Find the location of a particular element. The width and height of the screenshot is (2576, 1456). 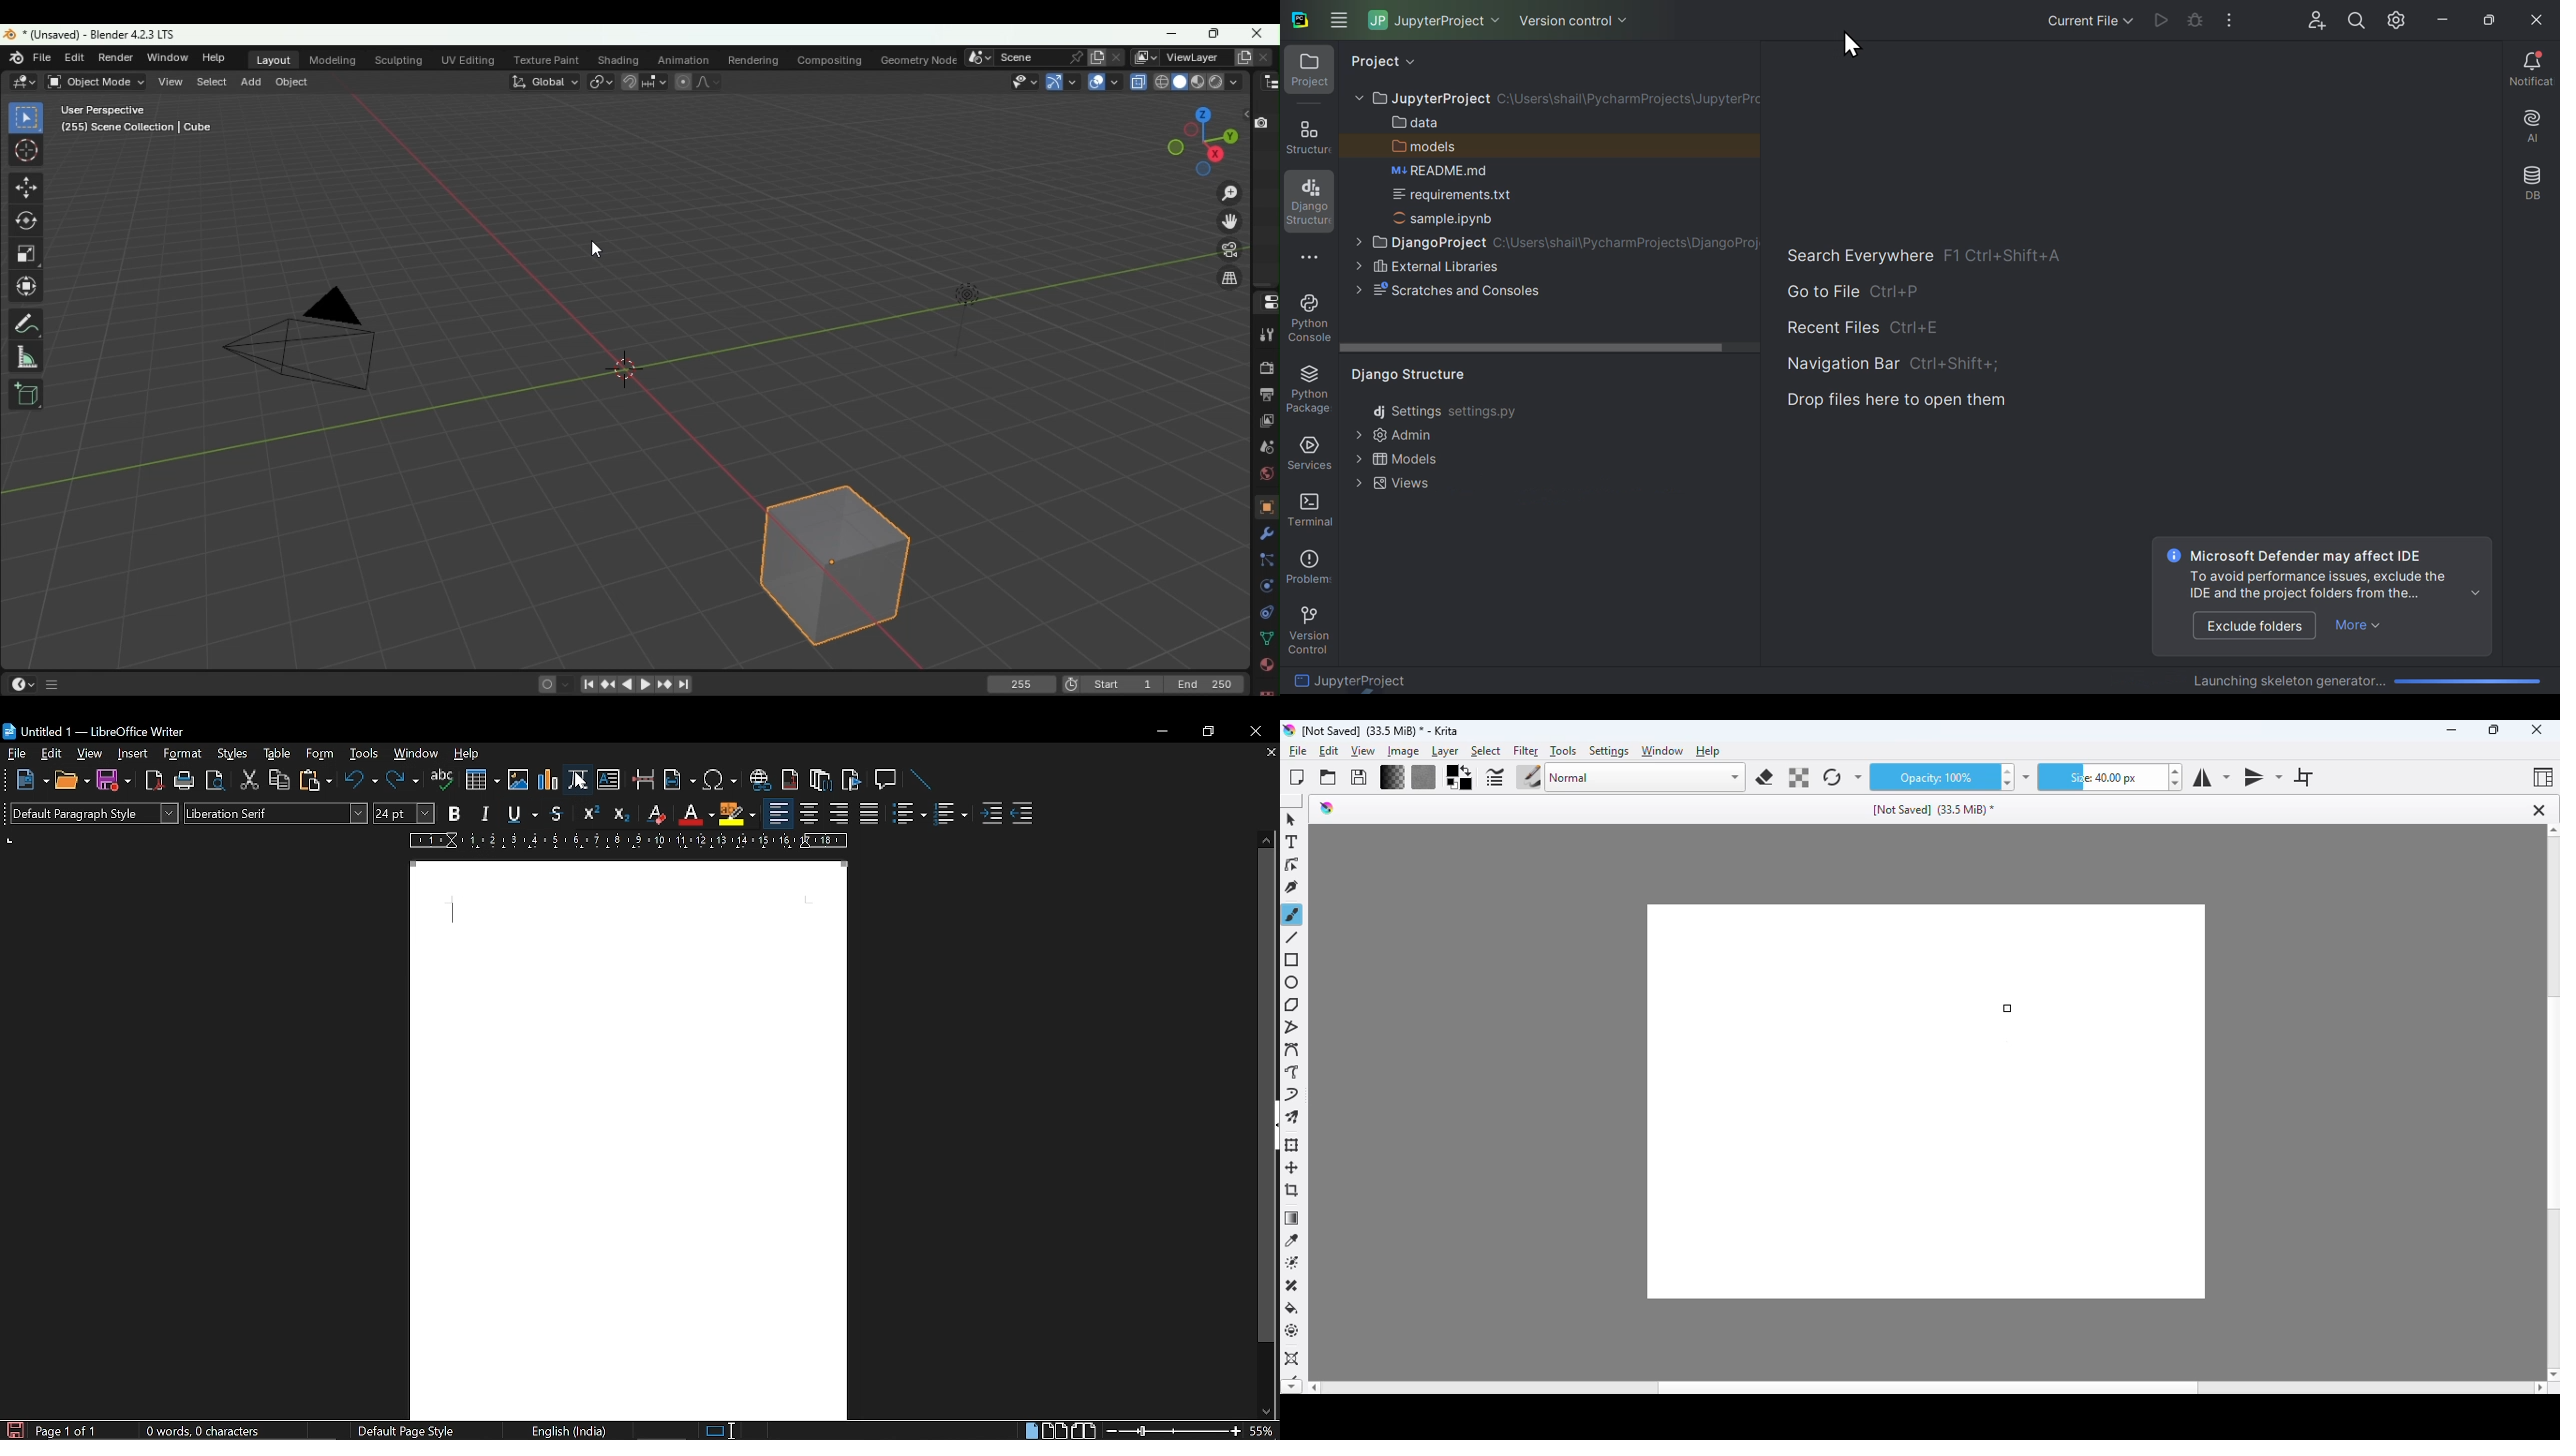

Select is located at coordinates (210, 80).